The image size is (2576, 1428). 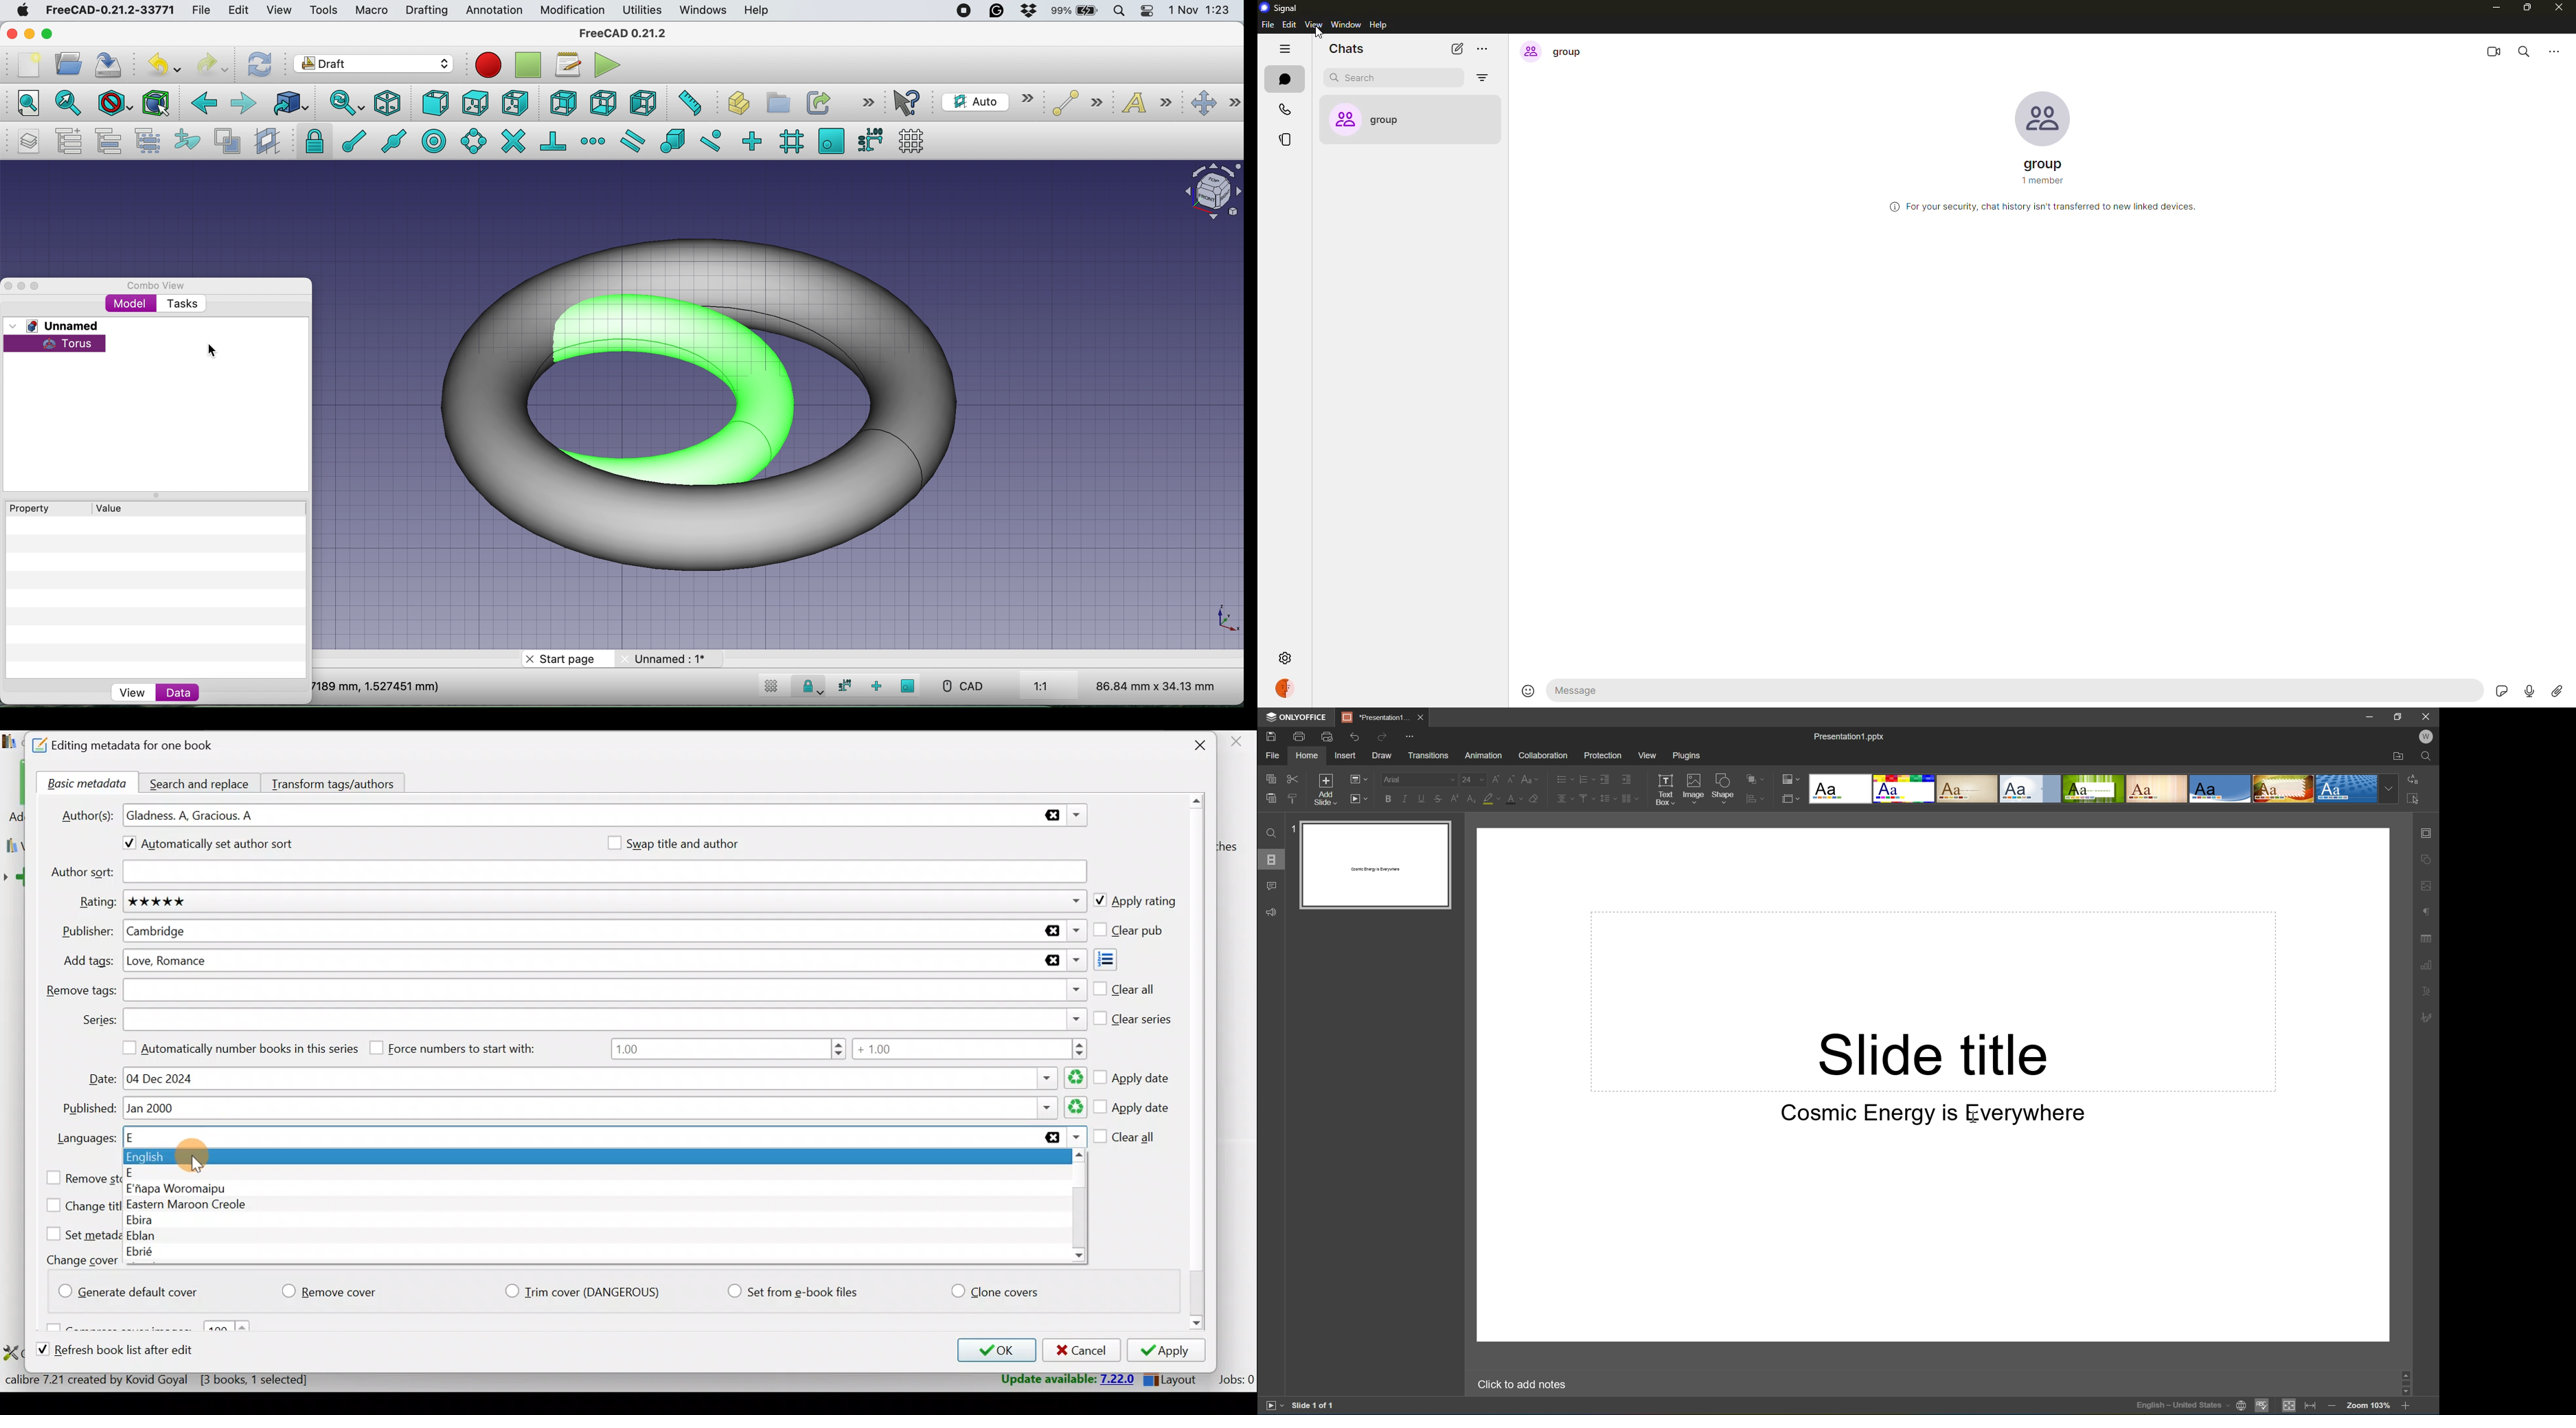 What do you see at coordinates (205, 10) in the screenshot?
I see `file` at bounding box center [205, 10].